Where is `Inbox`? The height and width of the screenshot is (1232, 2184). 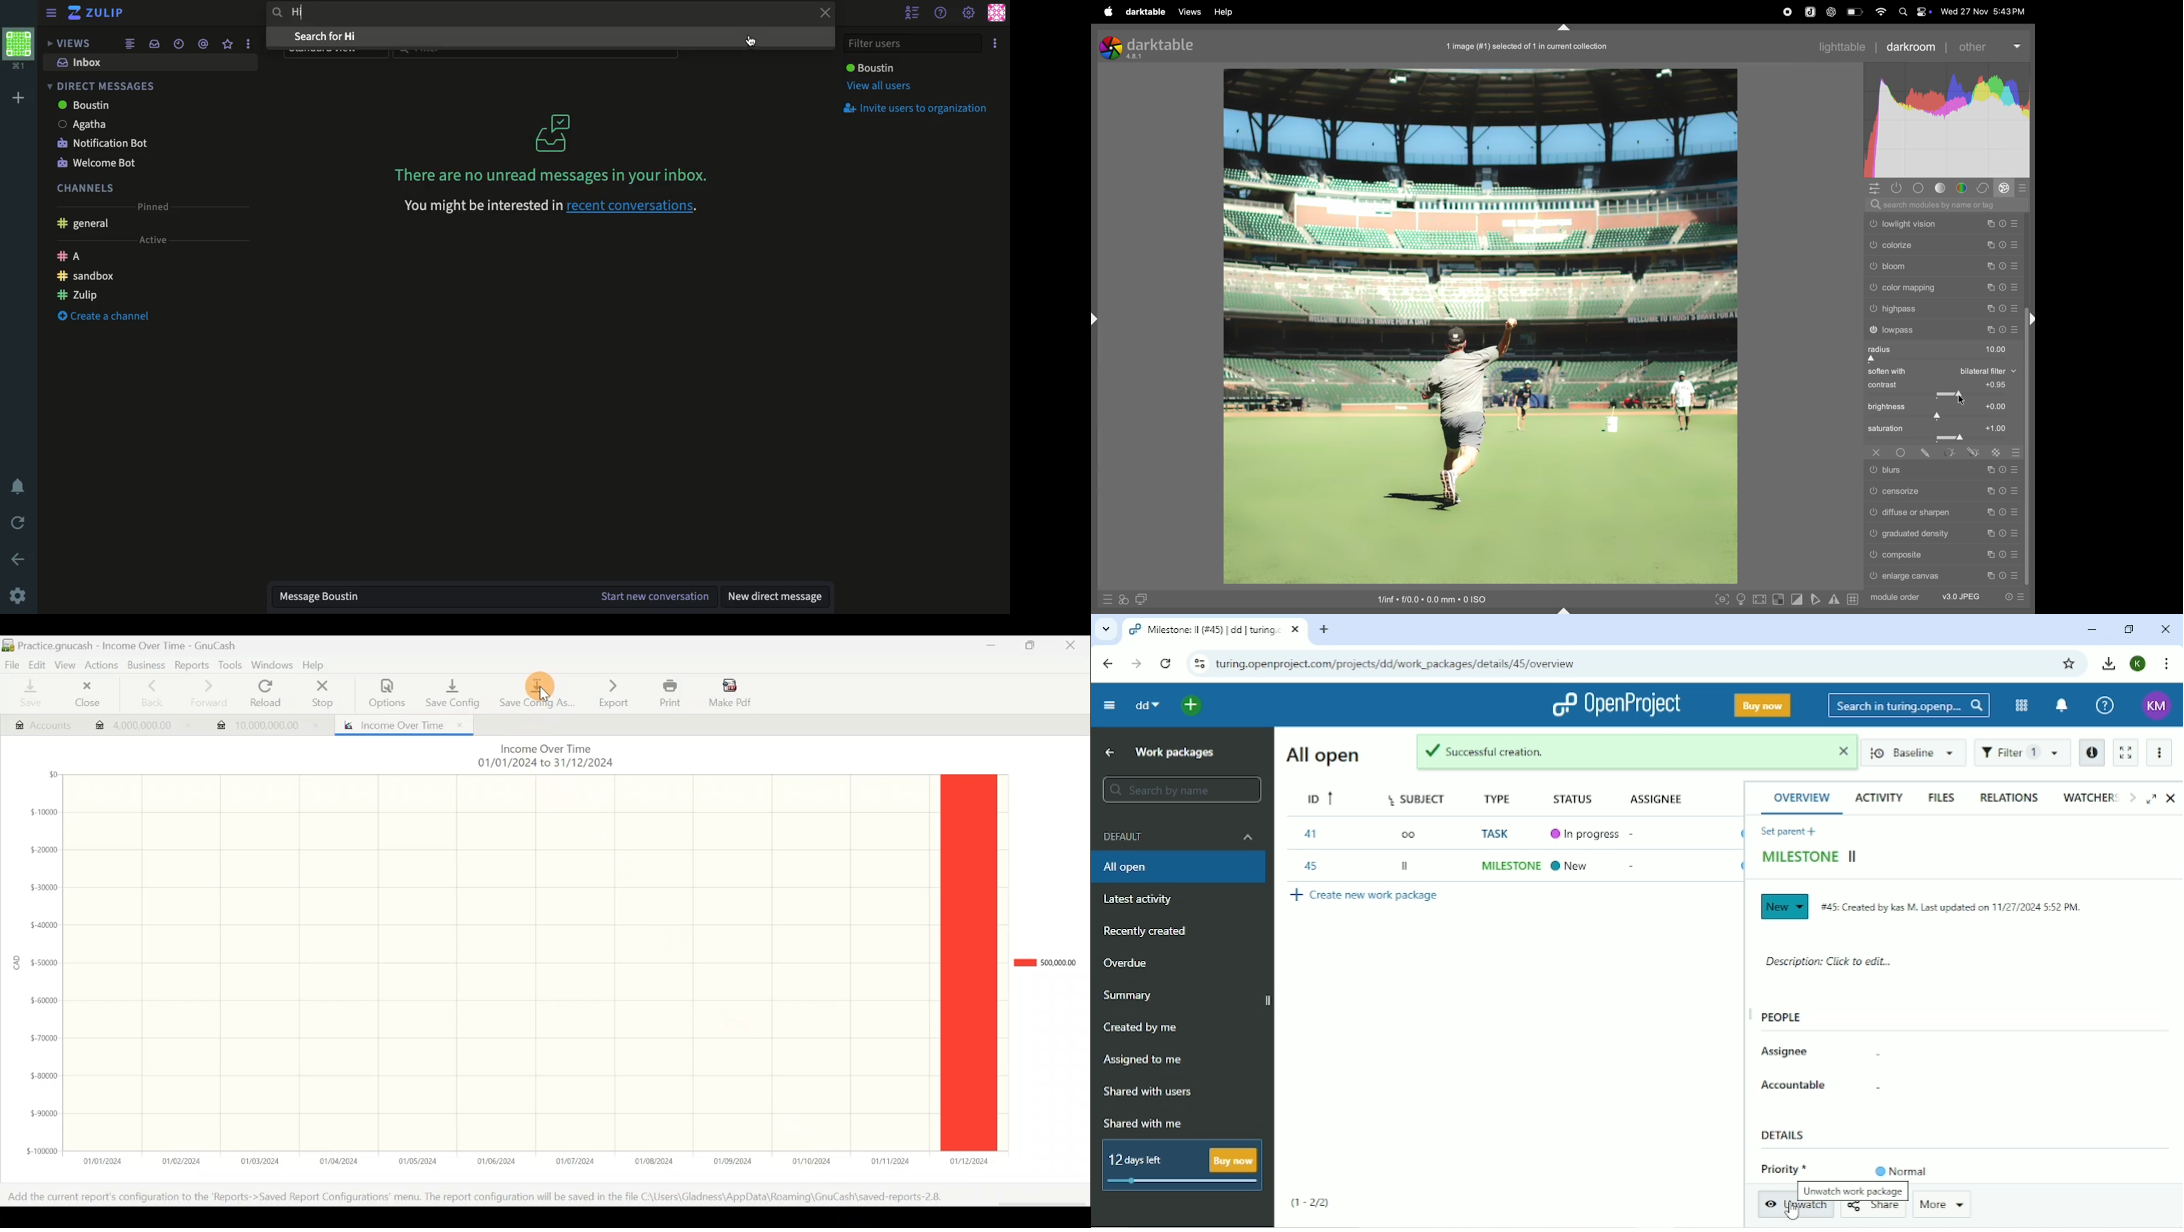
Inbox is located at coordinates (152, 44).